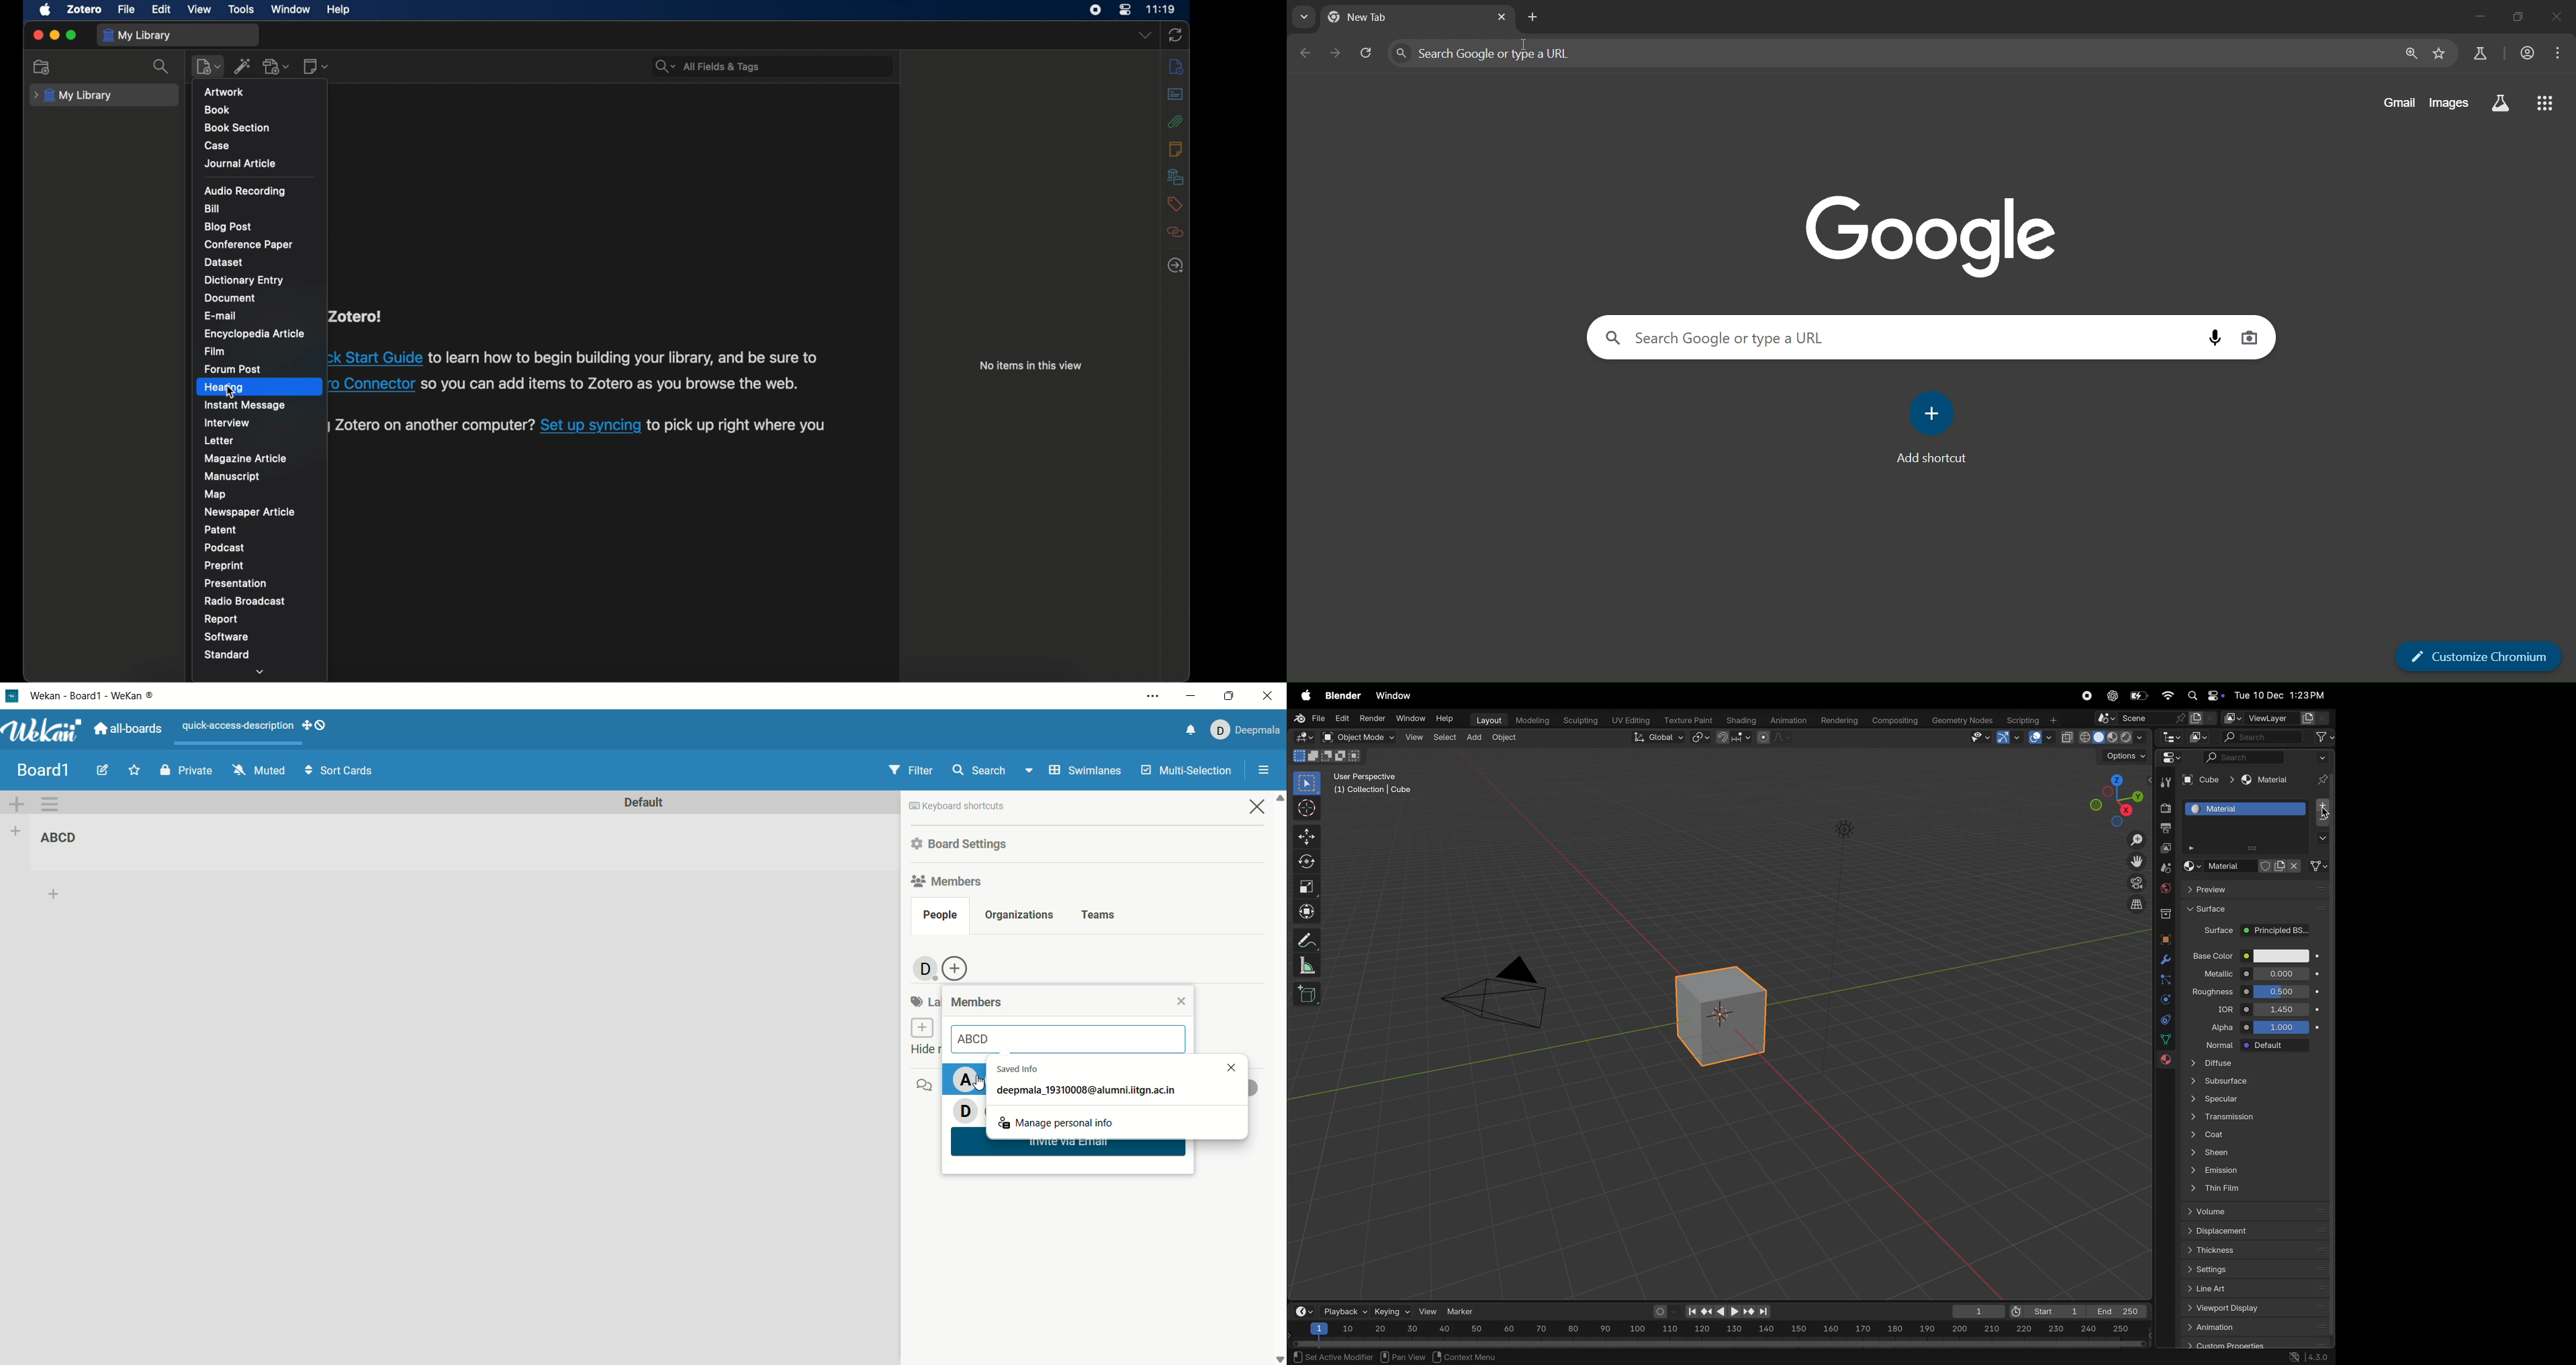 This screenshot has height=1372, width=2576. What do you see at coordinates (1403, 1356) in the screenshot?
I see `pan view` at bounding box center [1403, 1356].